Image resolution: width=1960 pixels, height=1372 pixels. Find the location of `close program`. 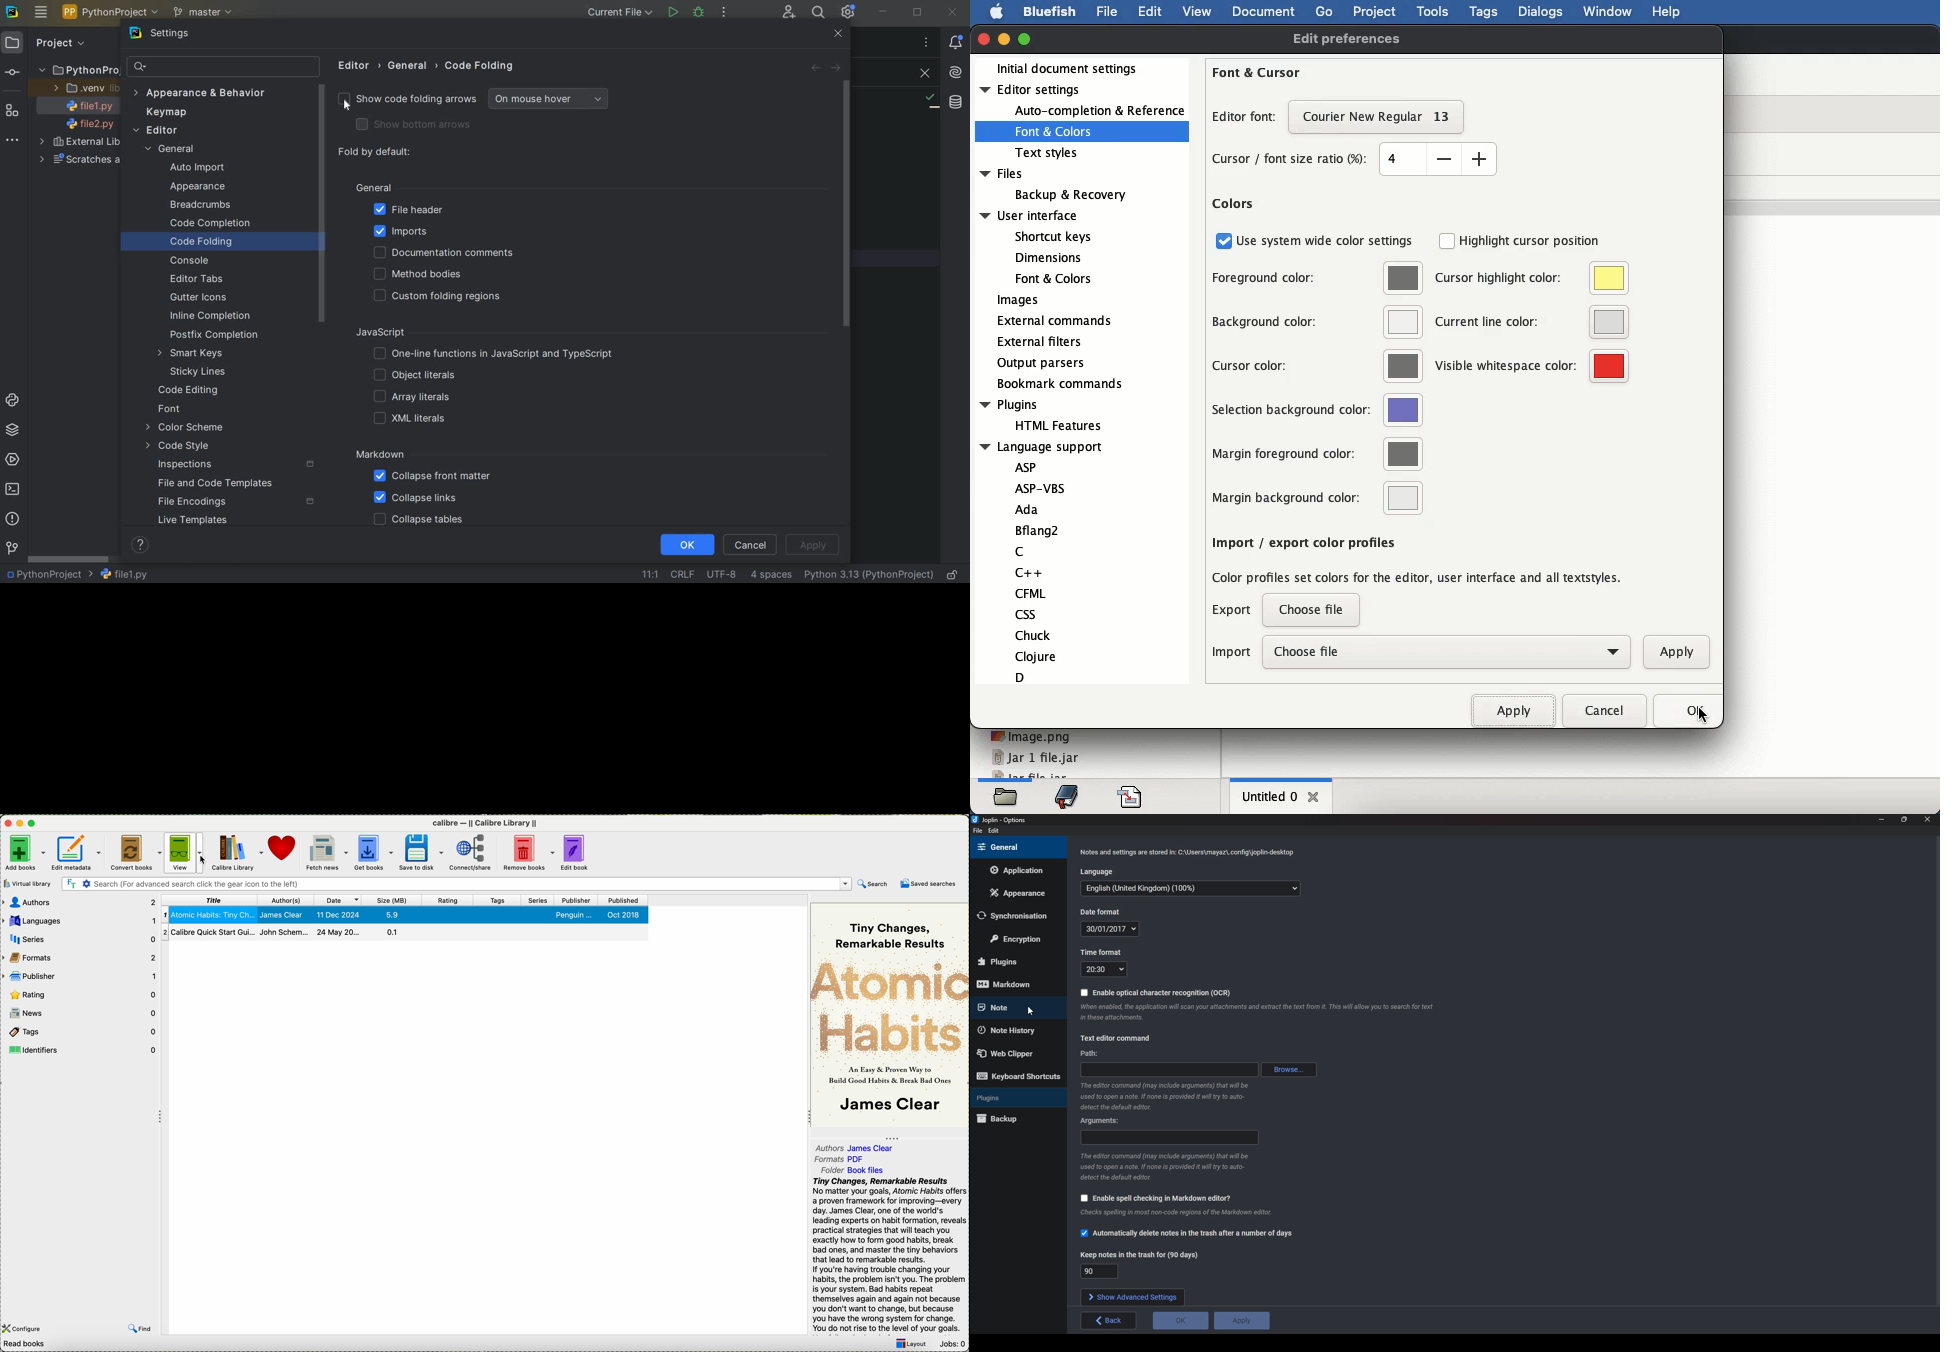

close program is located at coordinates (6, 822).